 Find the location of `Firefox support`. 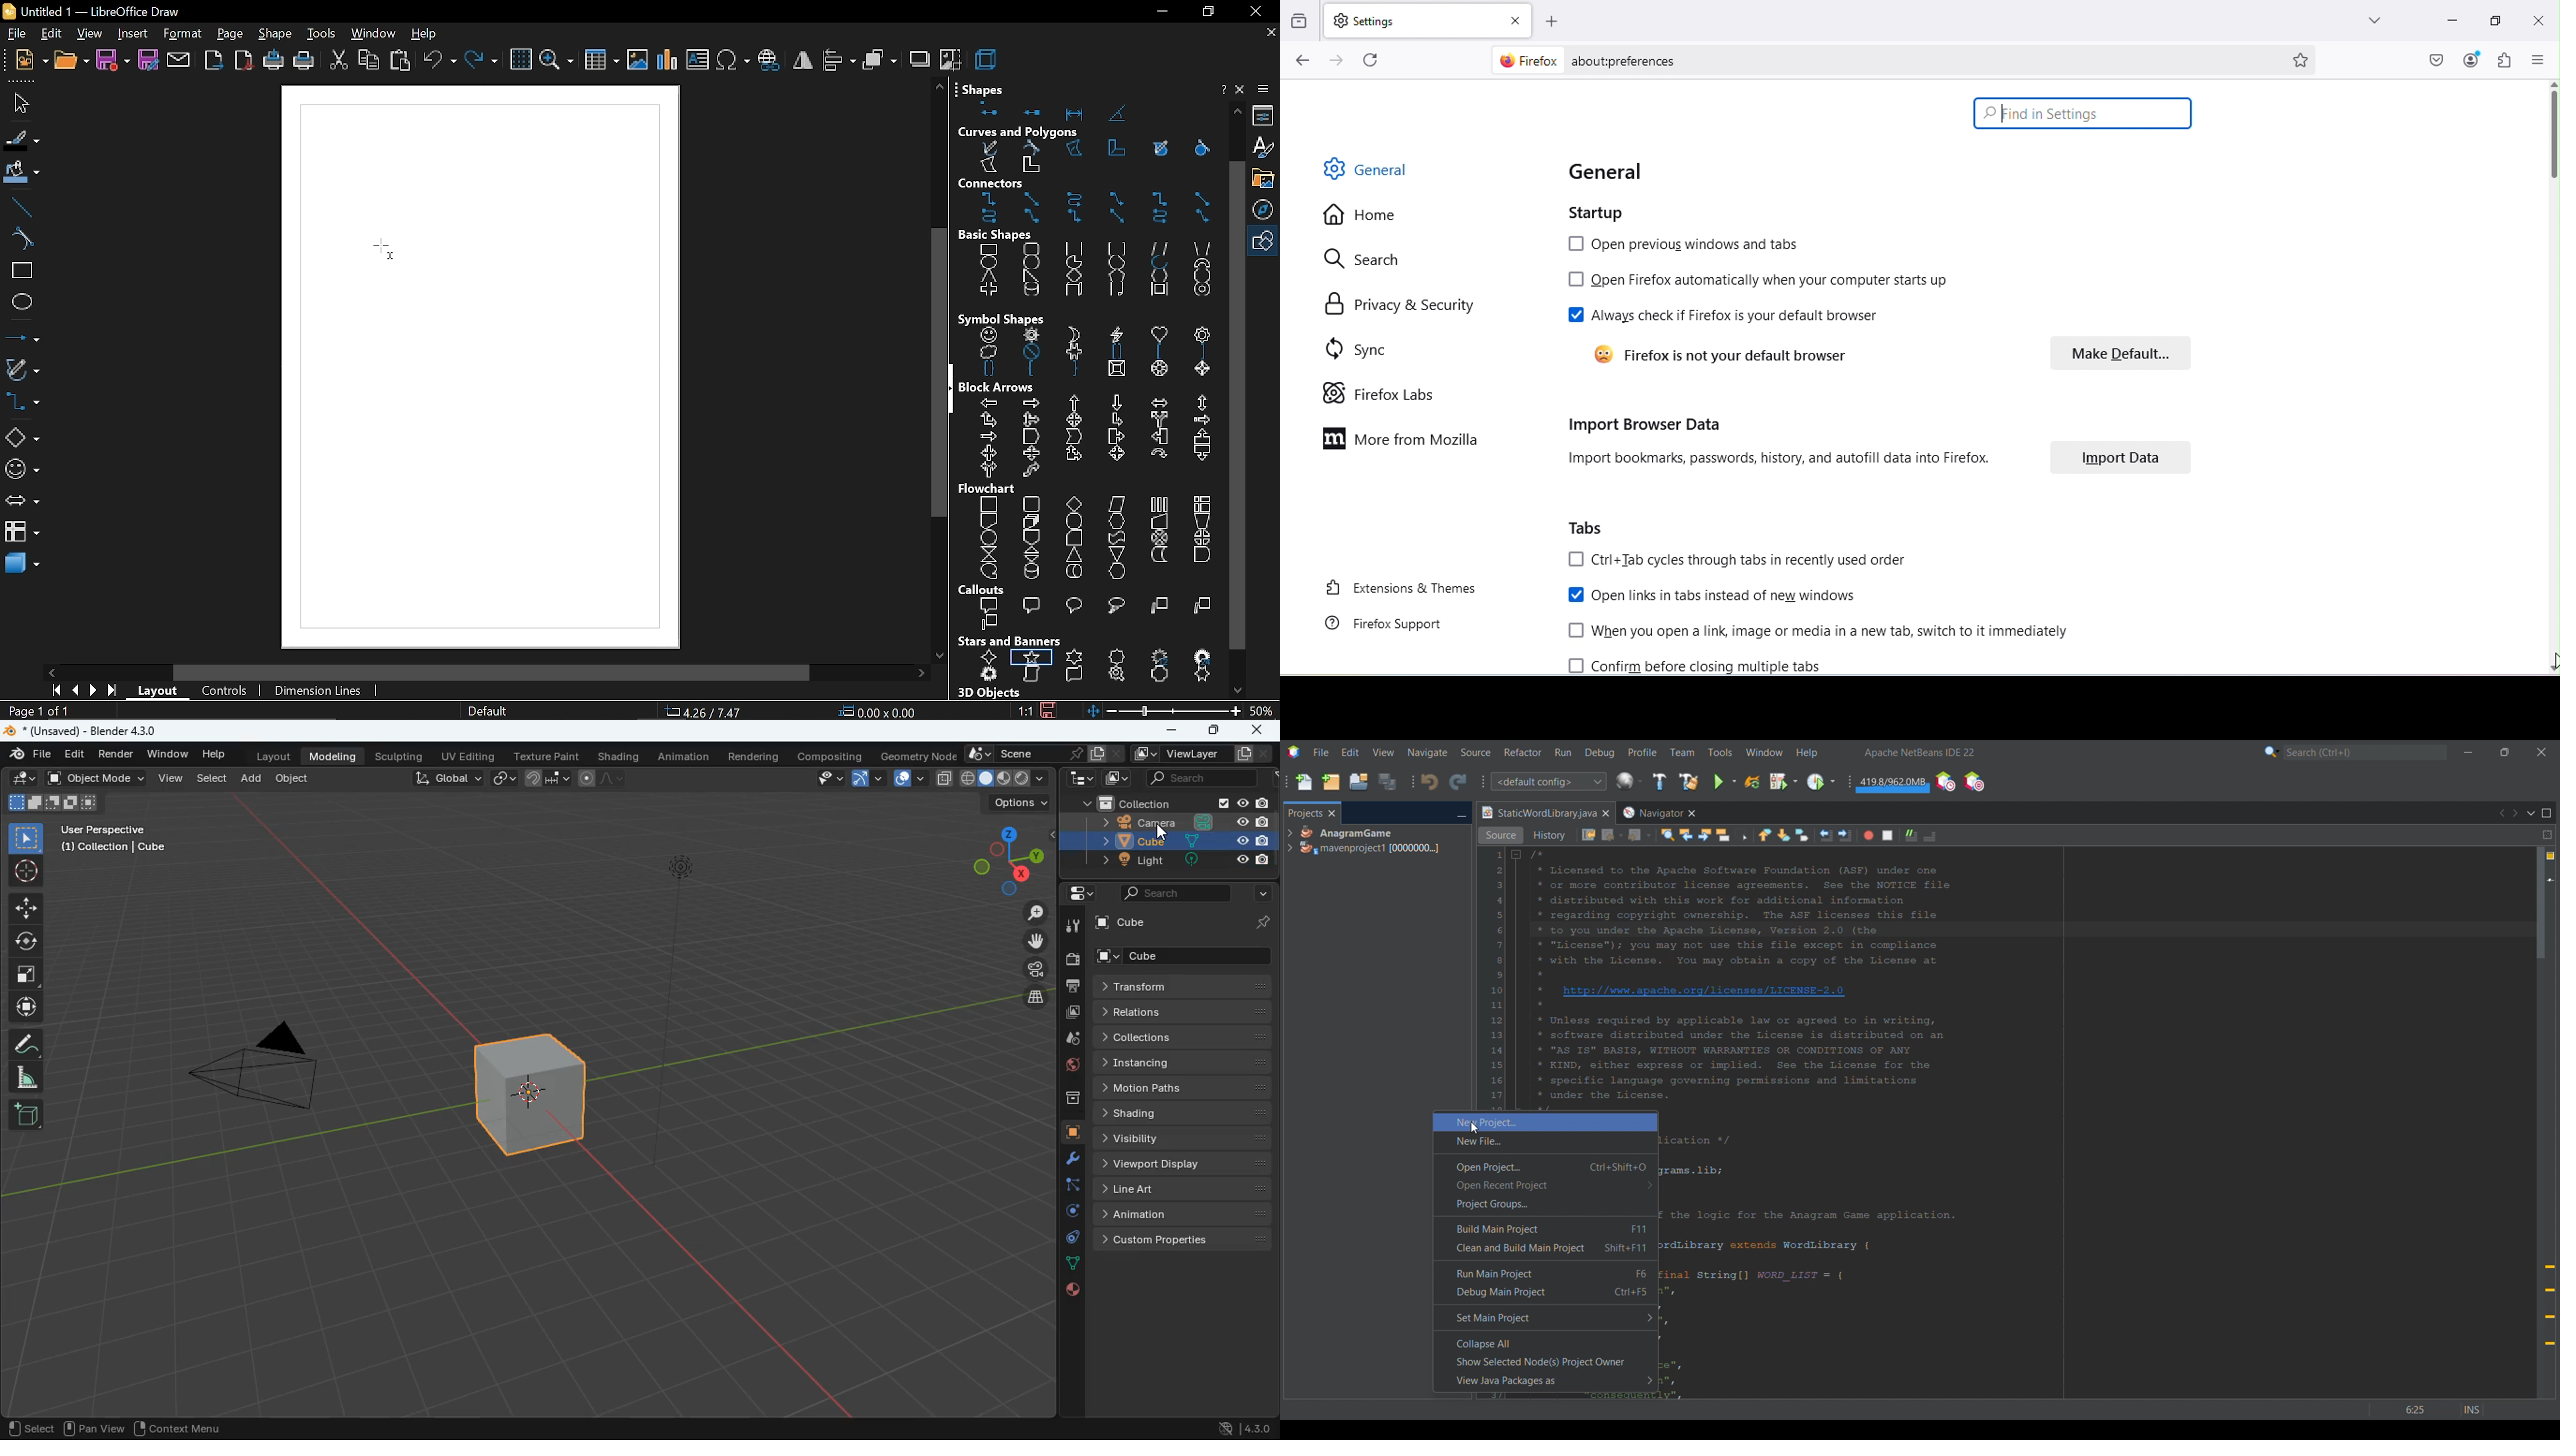

Firefox support is located at coordinates (1392, 630).